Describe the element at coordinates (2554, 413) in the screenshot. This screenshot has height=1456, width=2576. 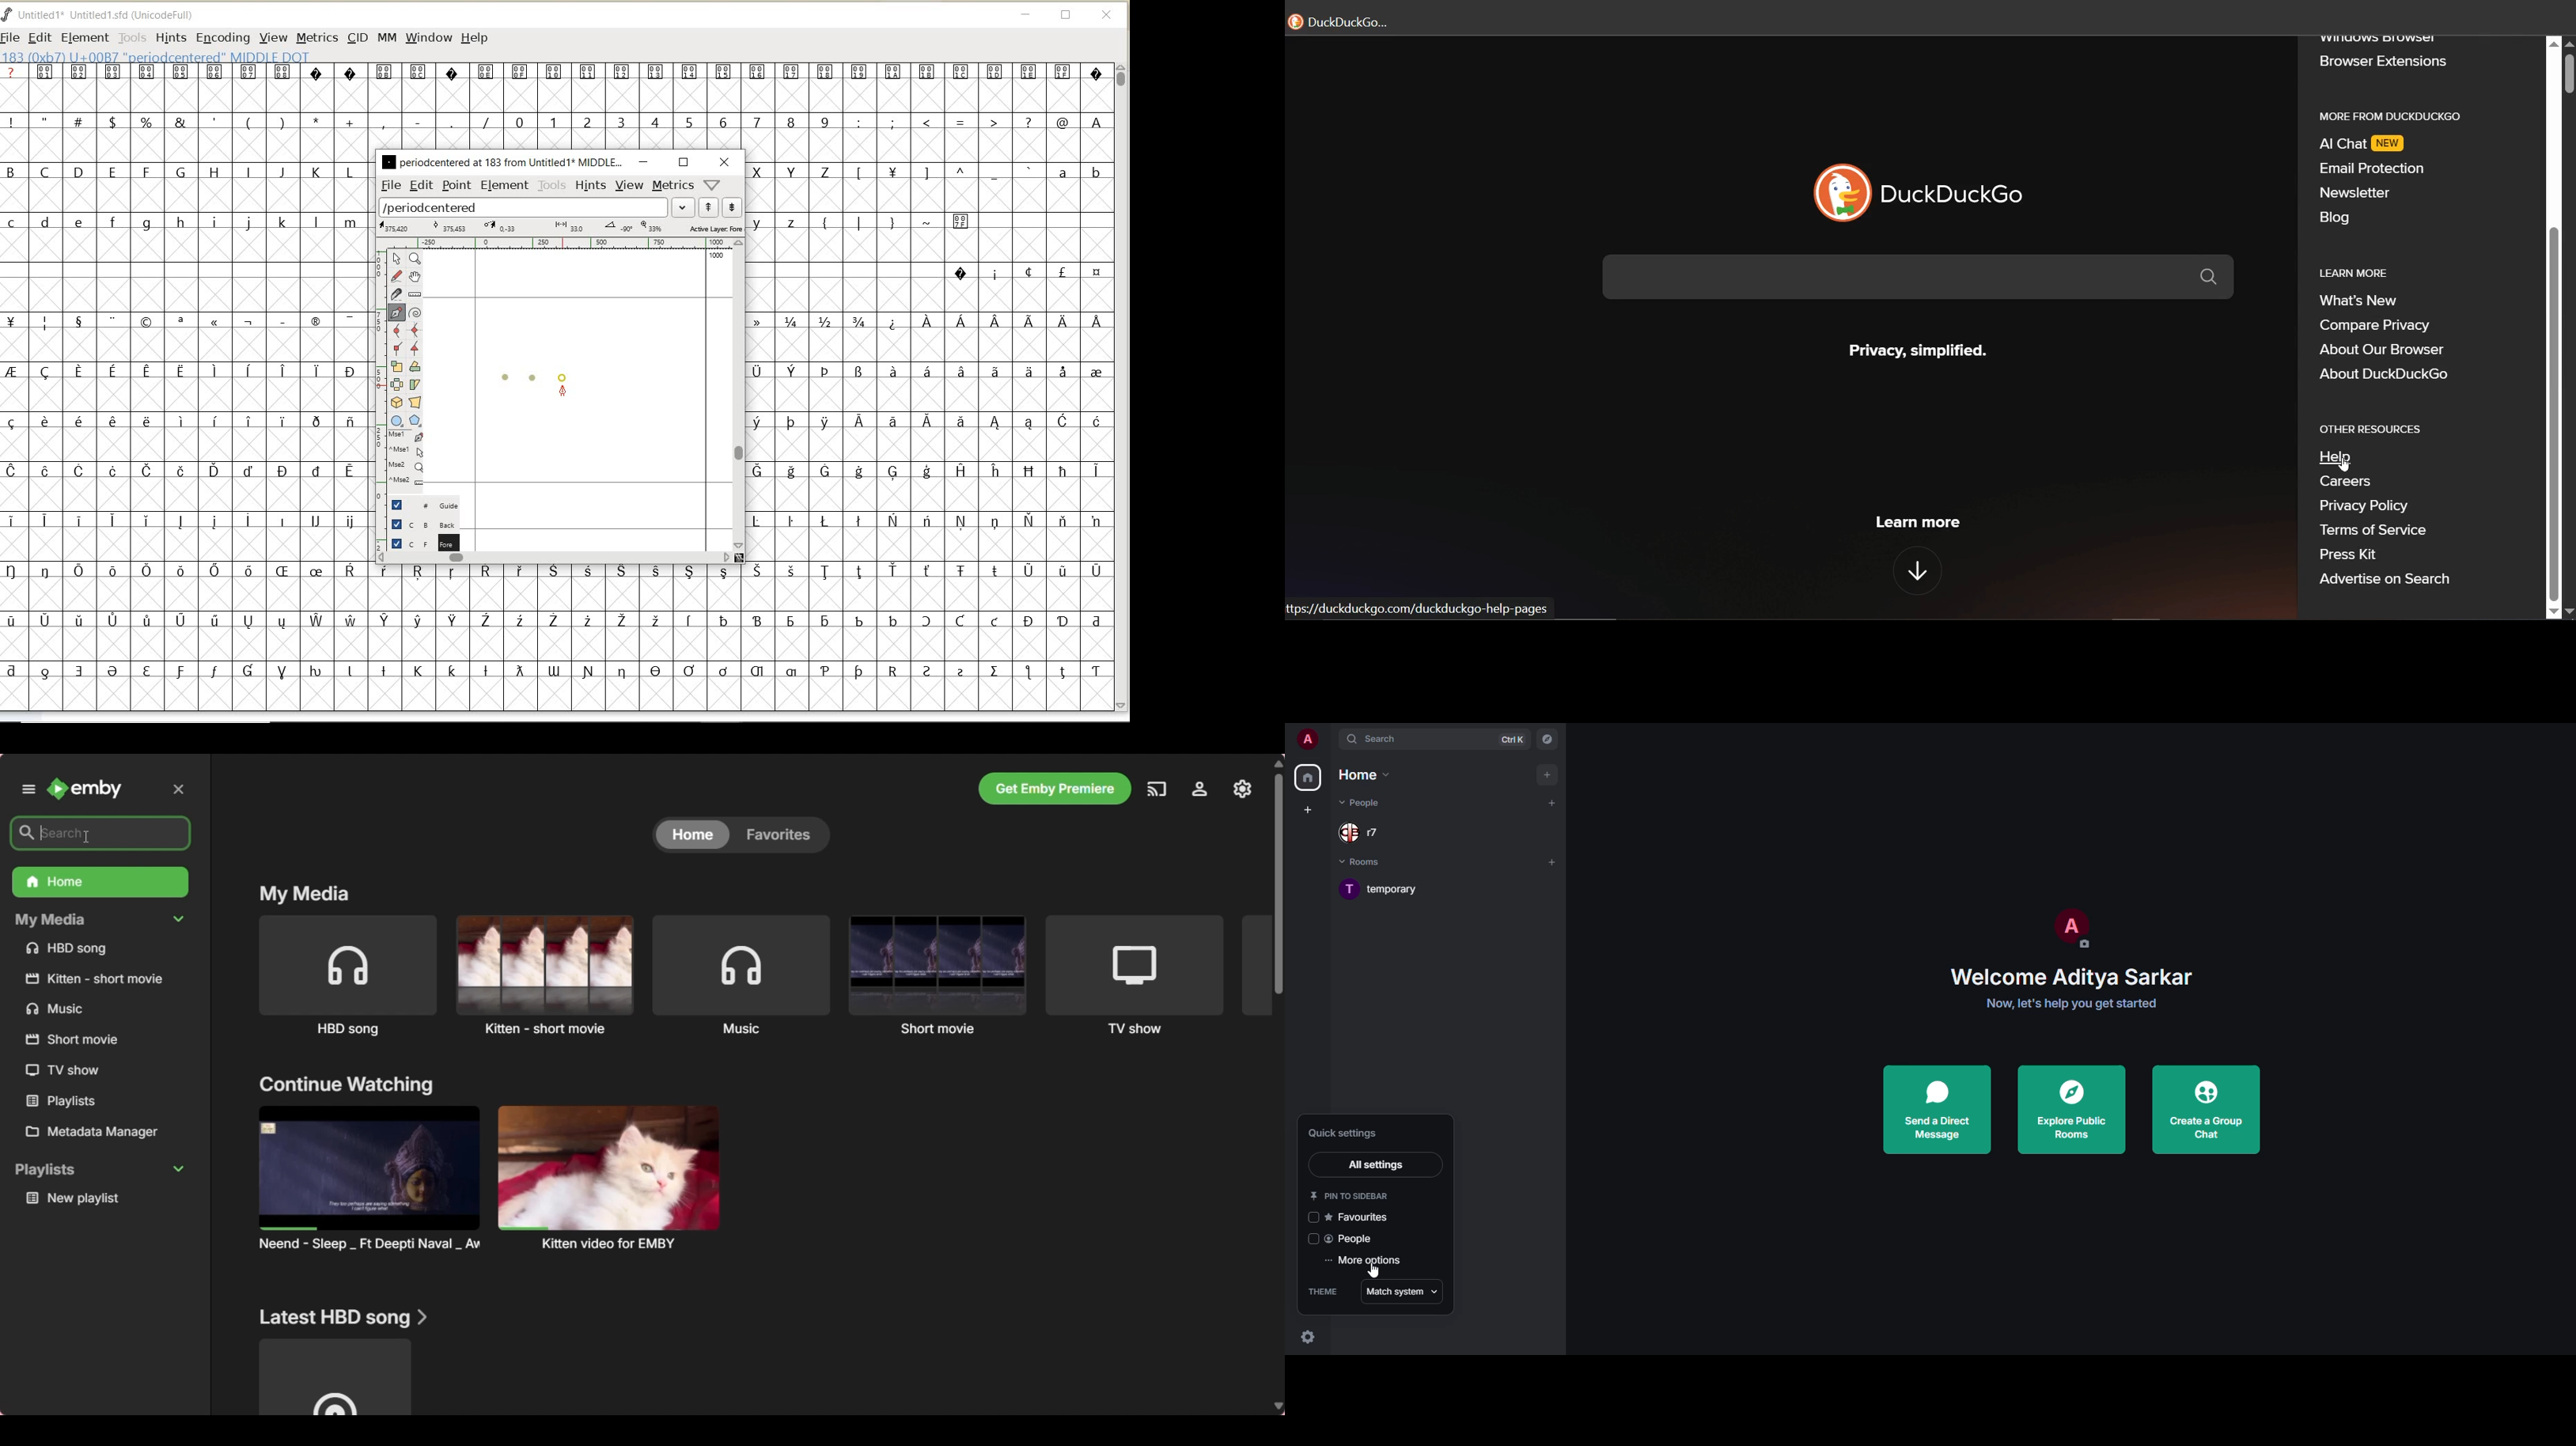
I see `scroll bar` at that location.